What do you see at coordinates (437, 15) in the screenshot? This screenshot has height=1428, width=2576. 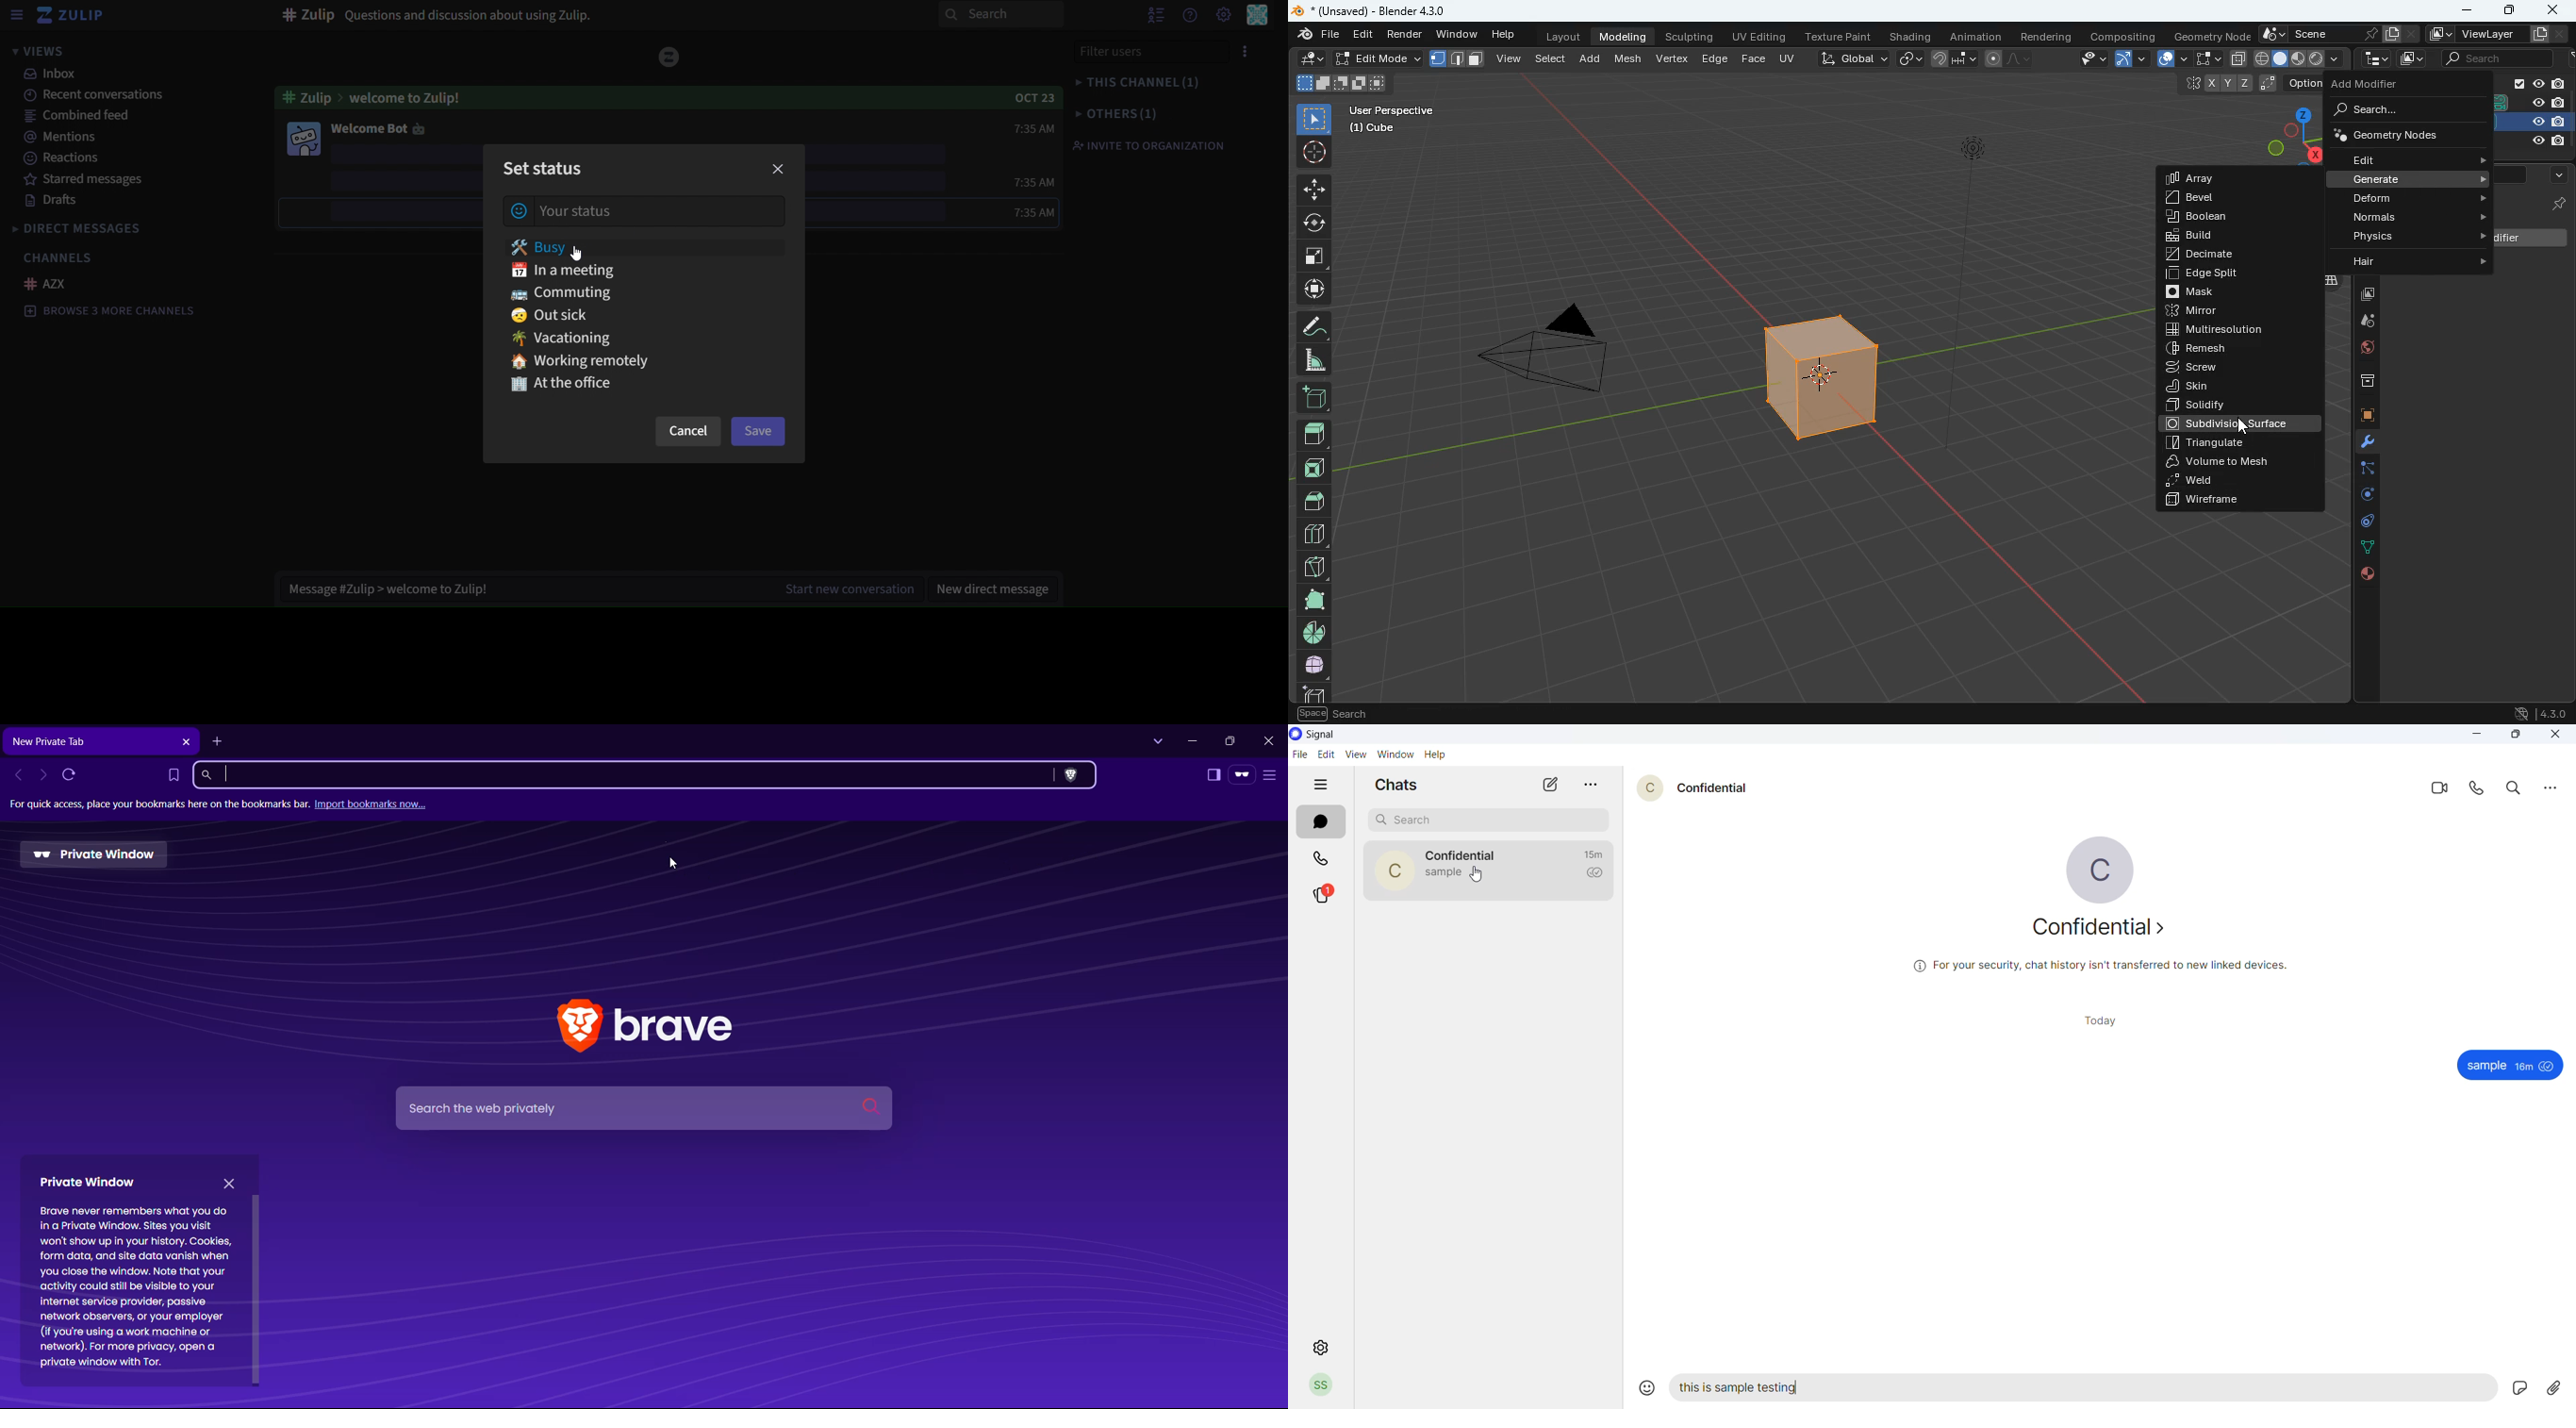 I see `Question and discussion about using Zulip.` at bounding box center [437, 15].